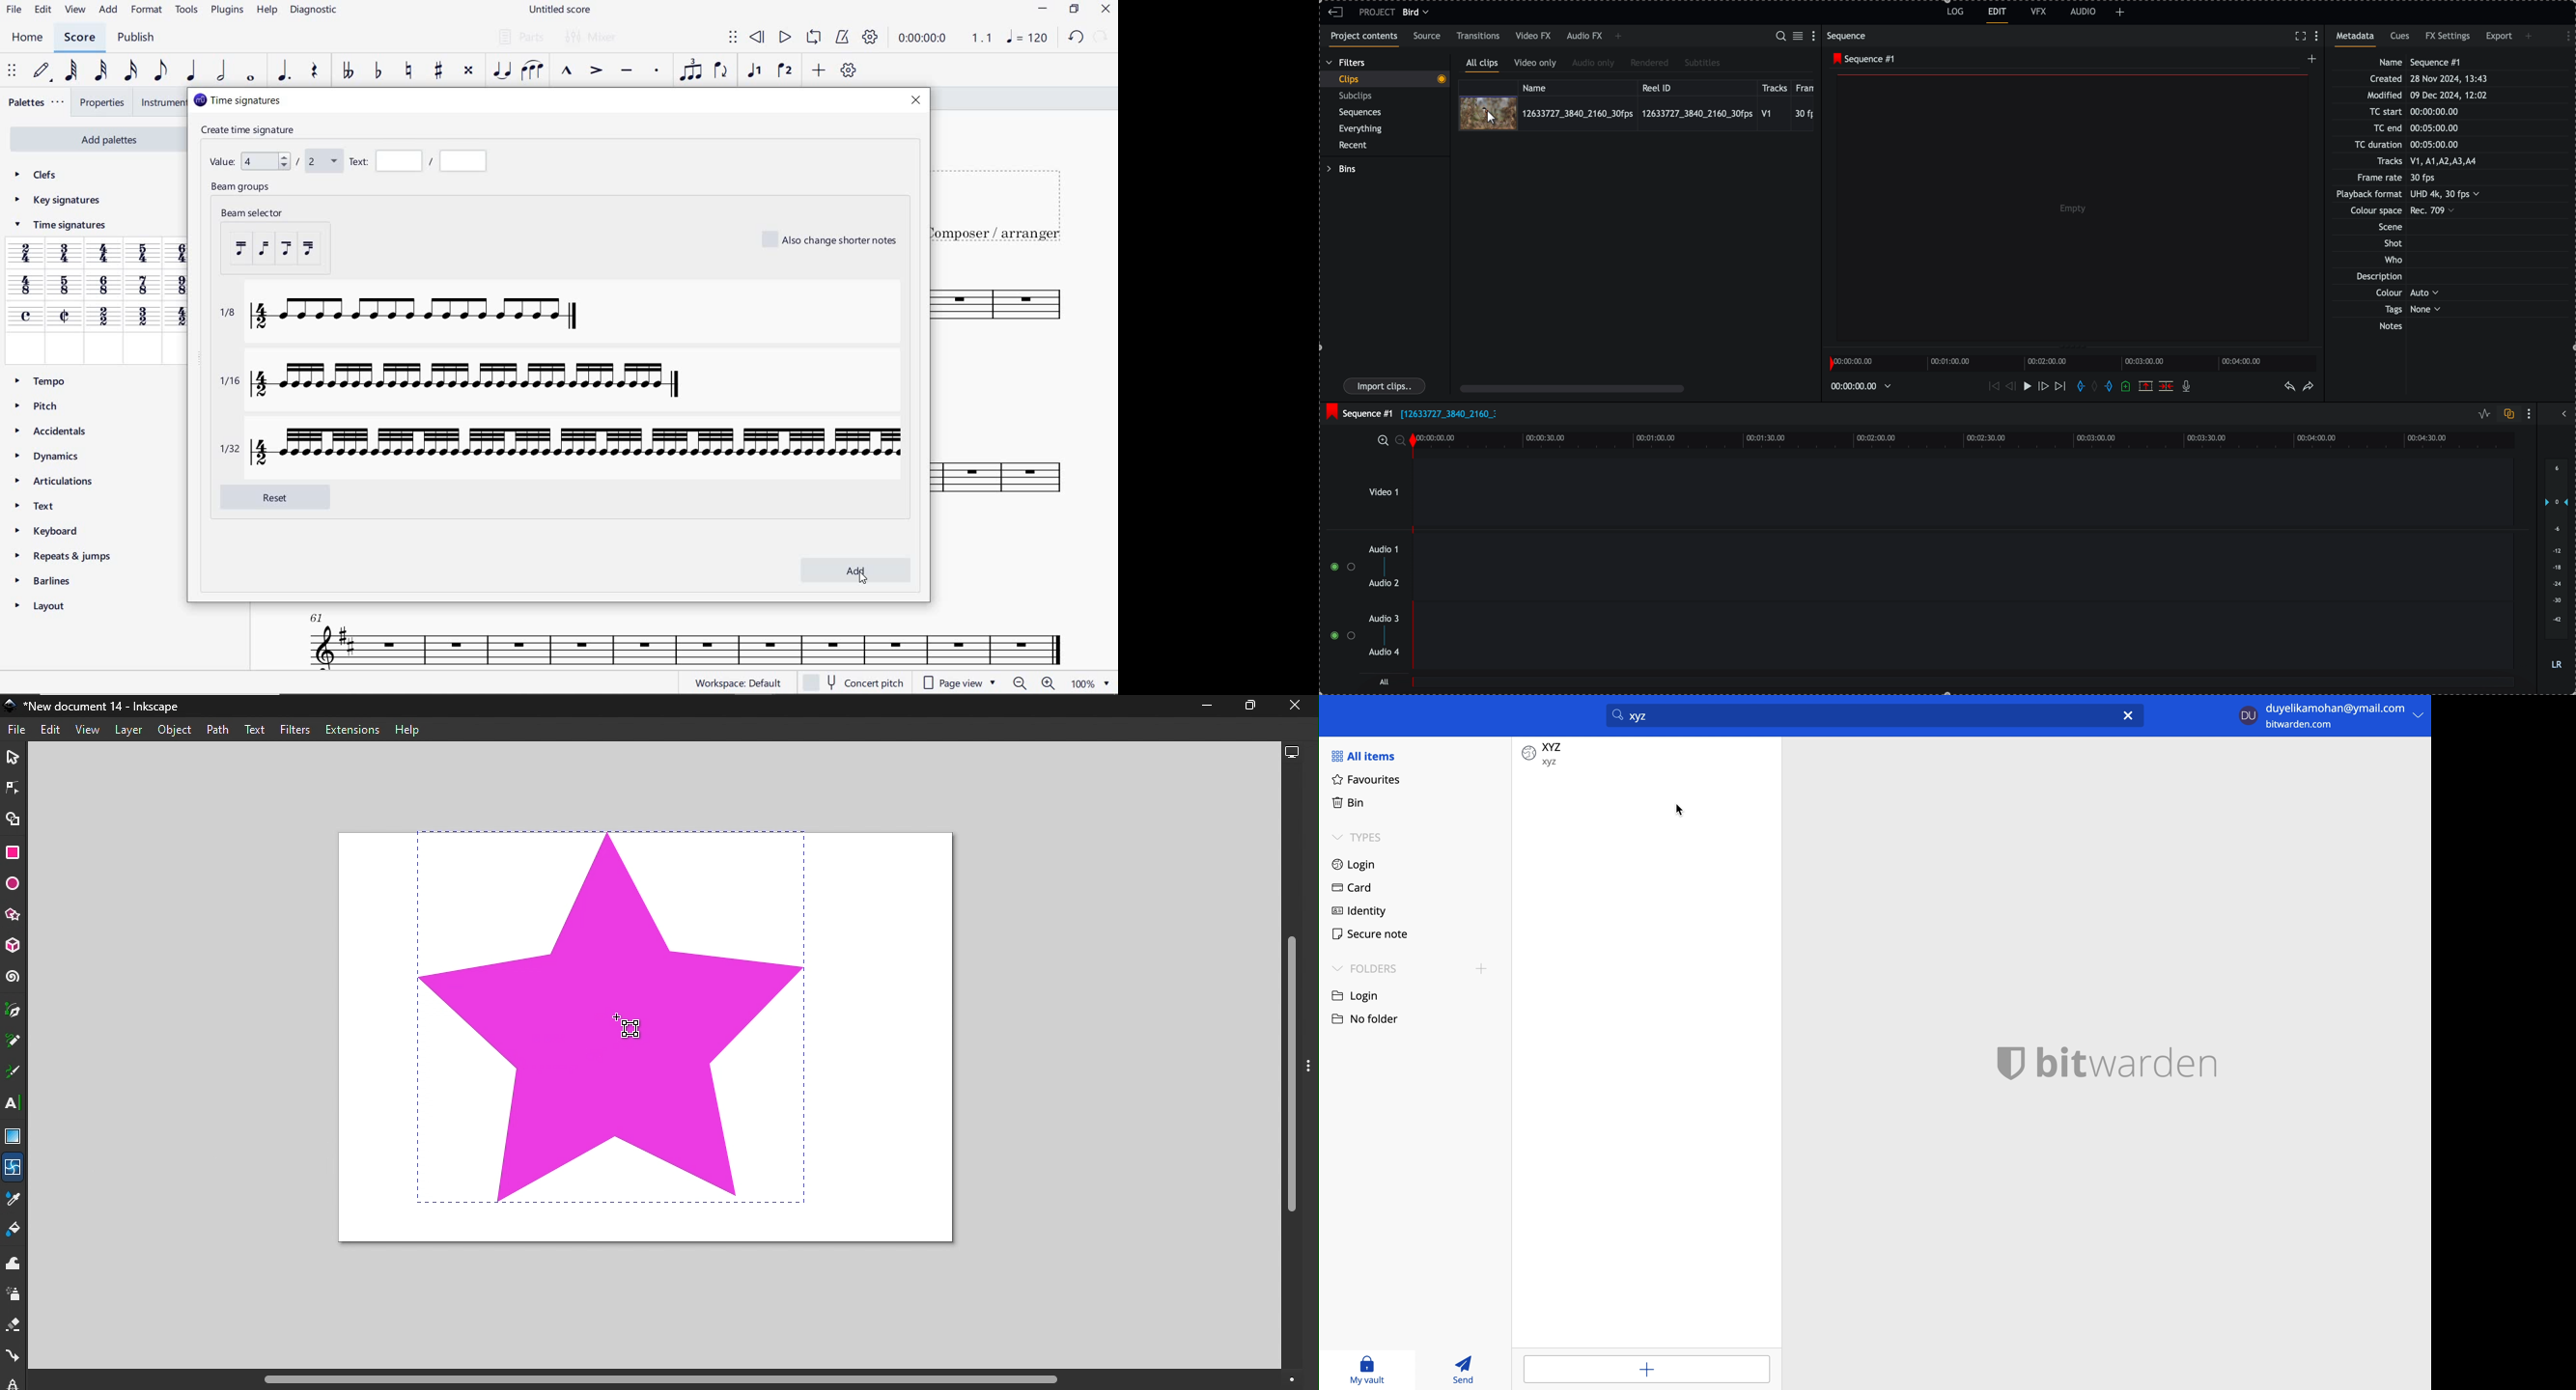 This screenshot has width=2576, height=1400. Describe the element at coordinates (316, 71) in the screenshot. I see `REST` at that location.